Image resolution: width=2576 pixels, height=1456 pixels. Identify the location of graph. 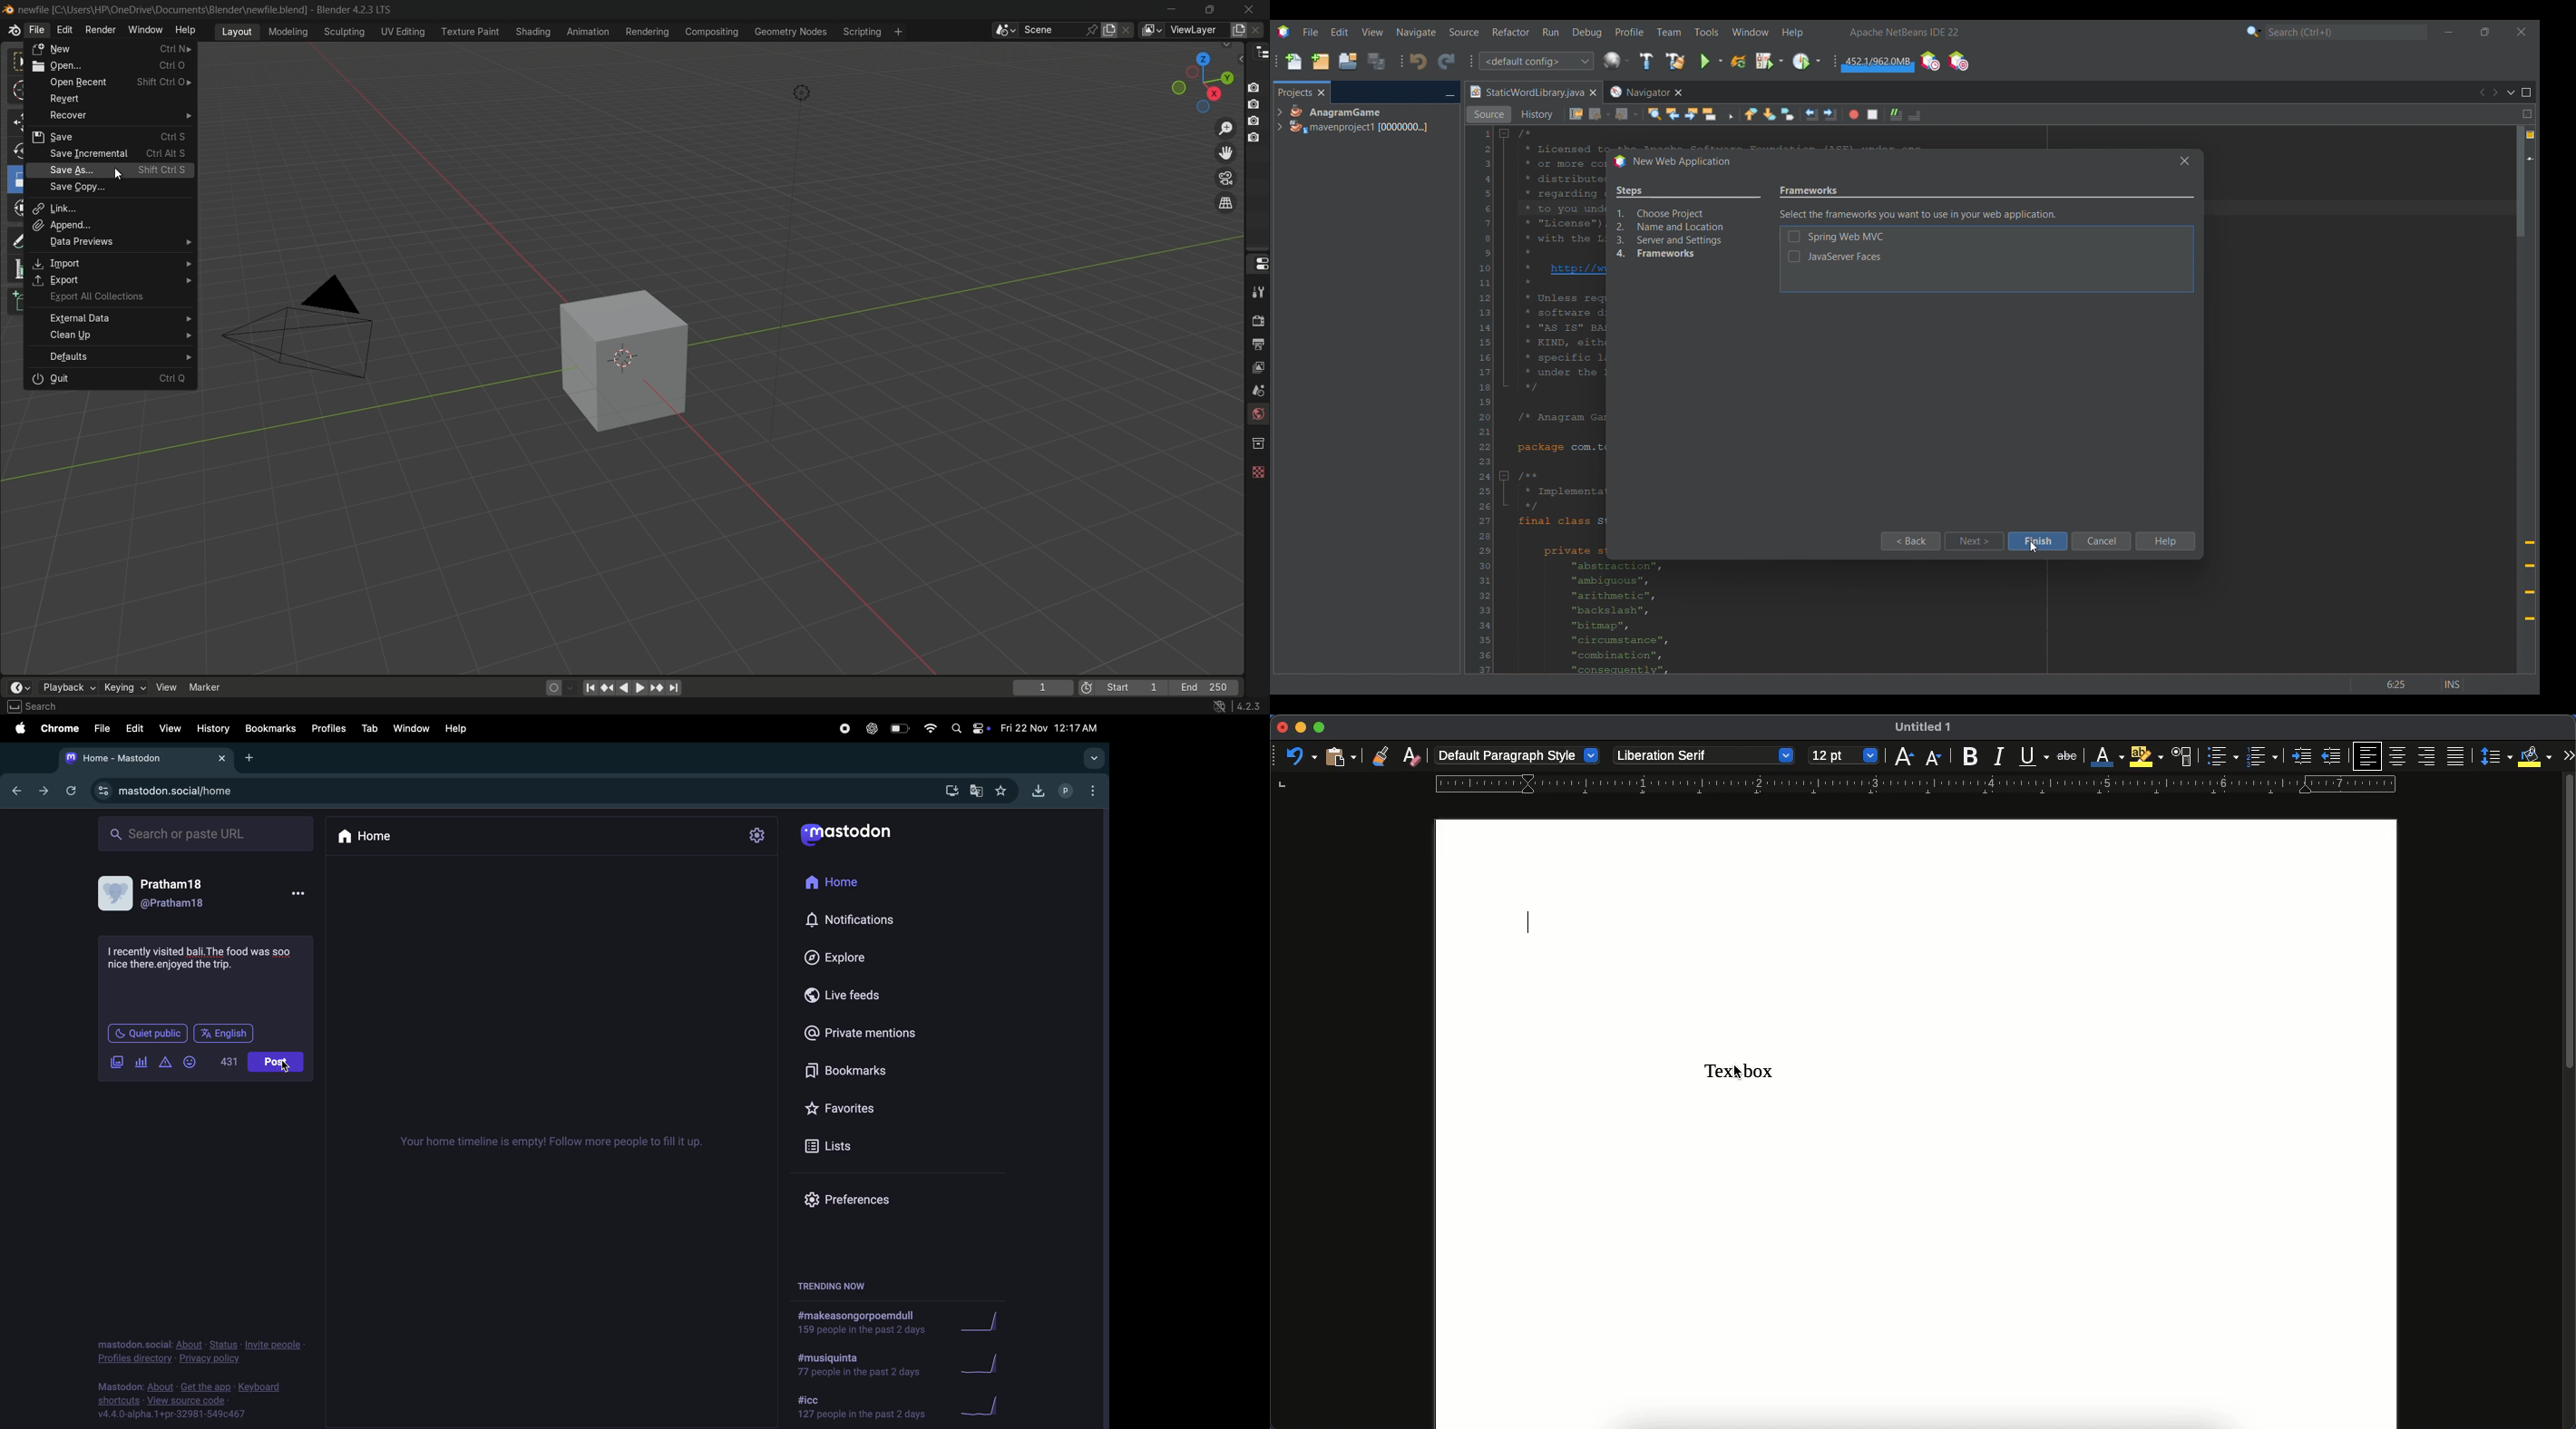
(984, 1363).